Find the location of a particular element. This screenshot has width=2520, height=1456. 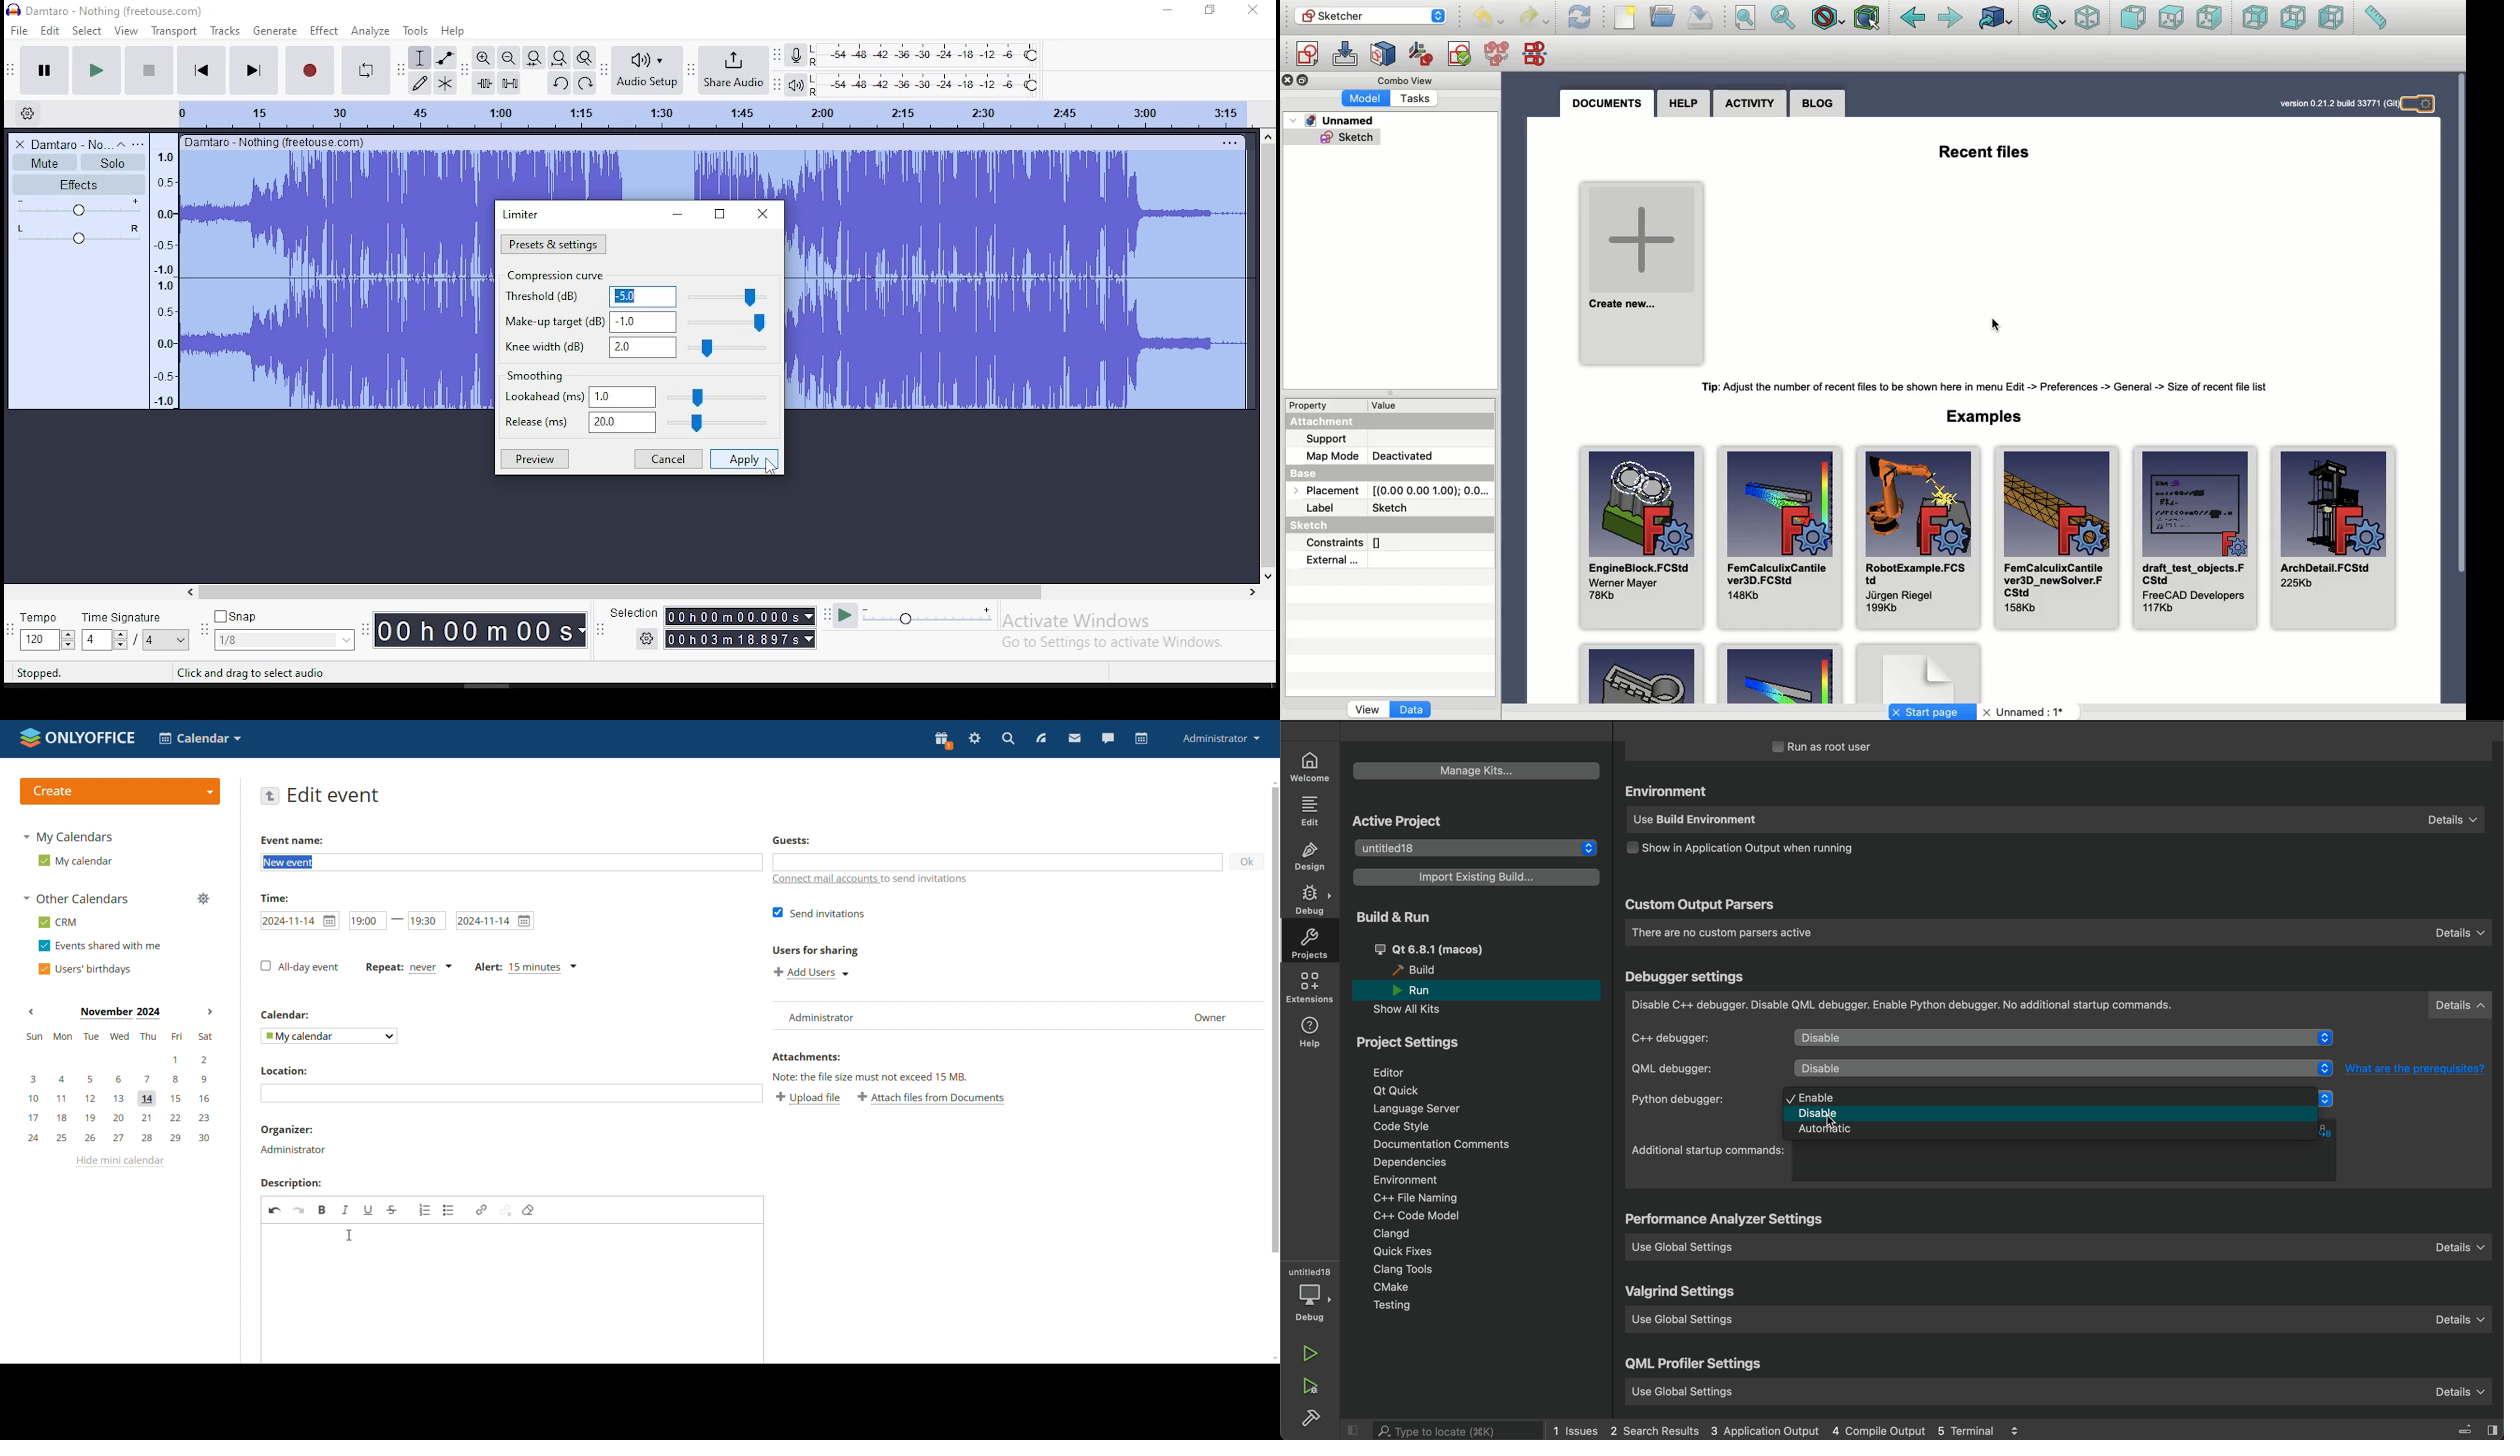

EngineBlock.FCStd Wener Mayer 78Kb is located at coordinates (1643, 538).